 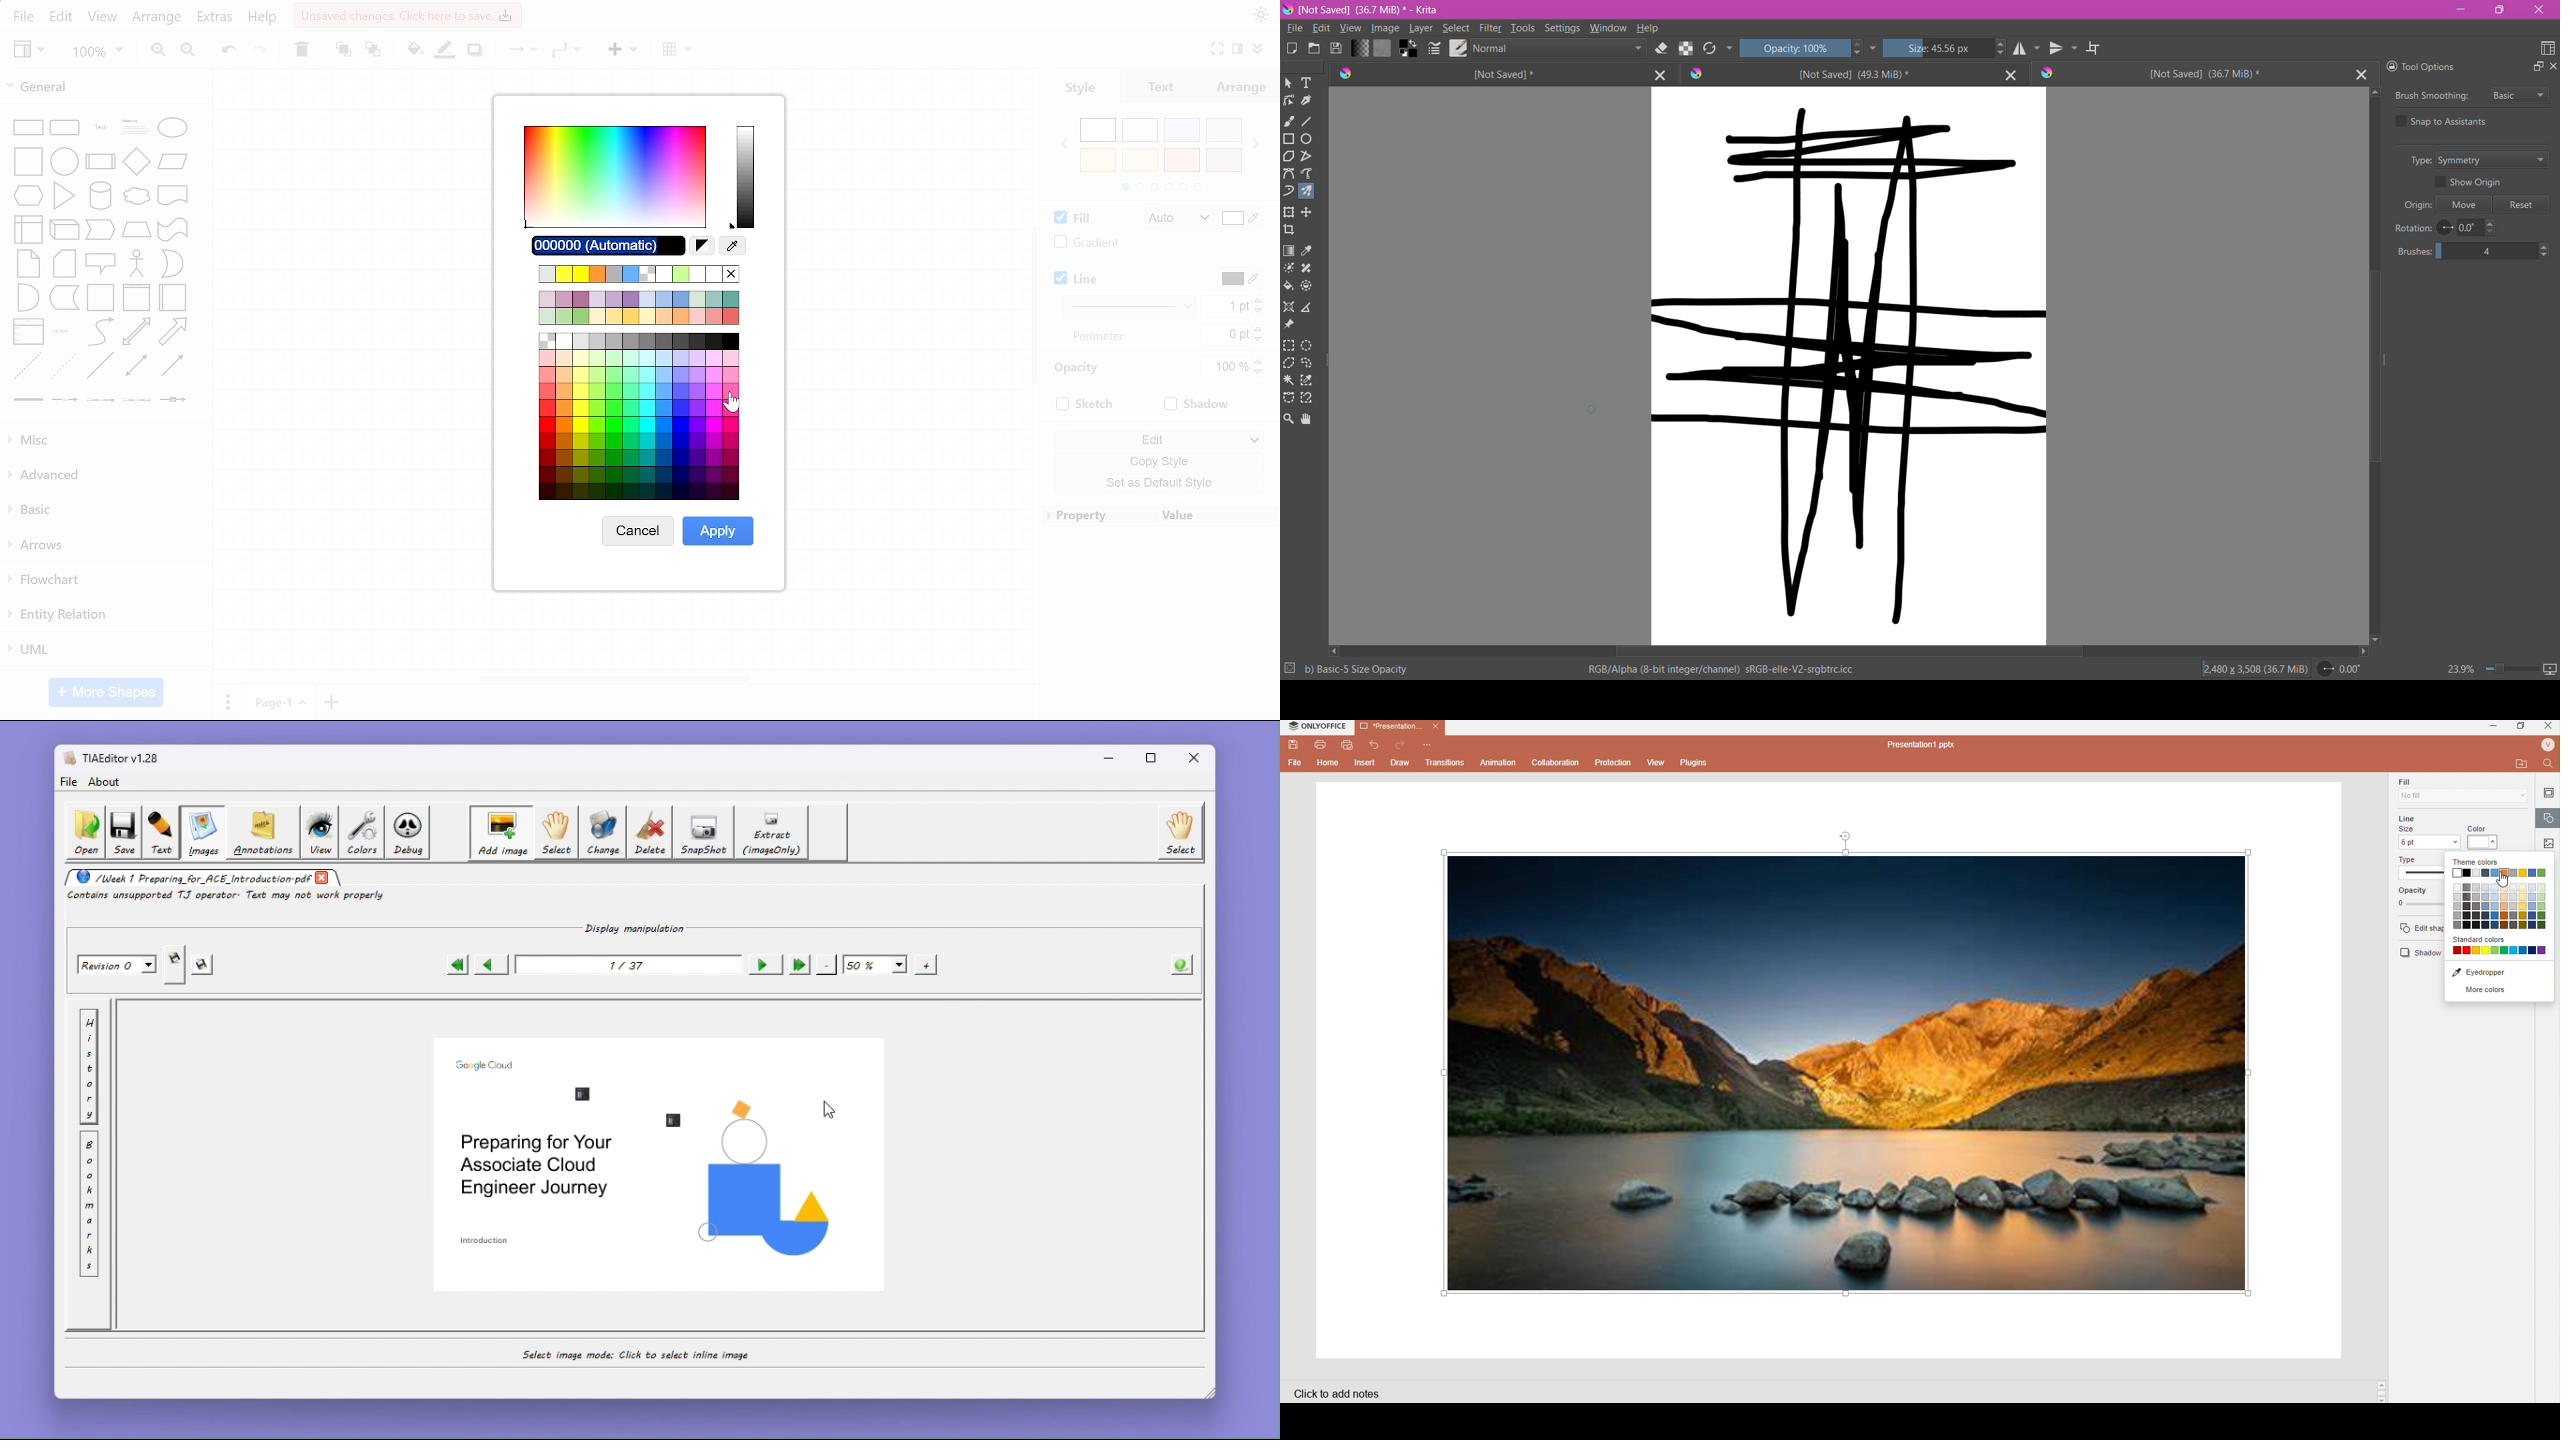 What do you see at coordinates (1457, 48) in the screenshot?
I see `Choose Brush Preset` at bounding box center [1457, 48].